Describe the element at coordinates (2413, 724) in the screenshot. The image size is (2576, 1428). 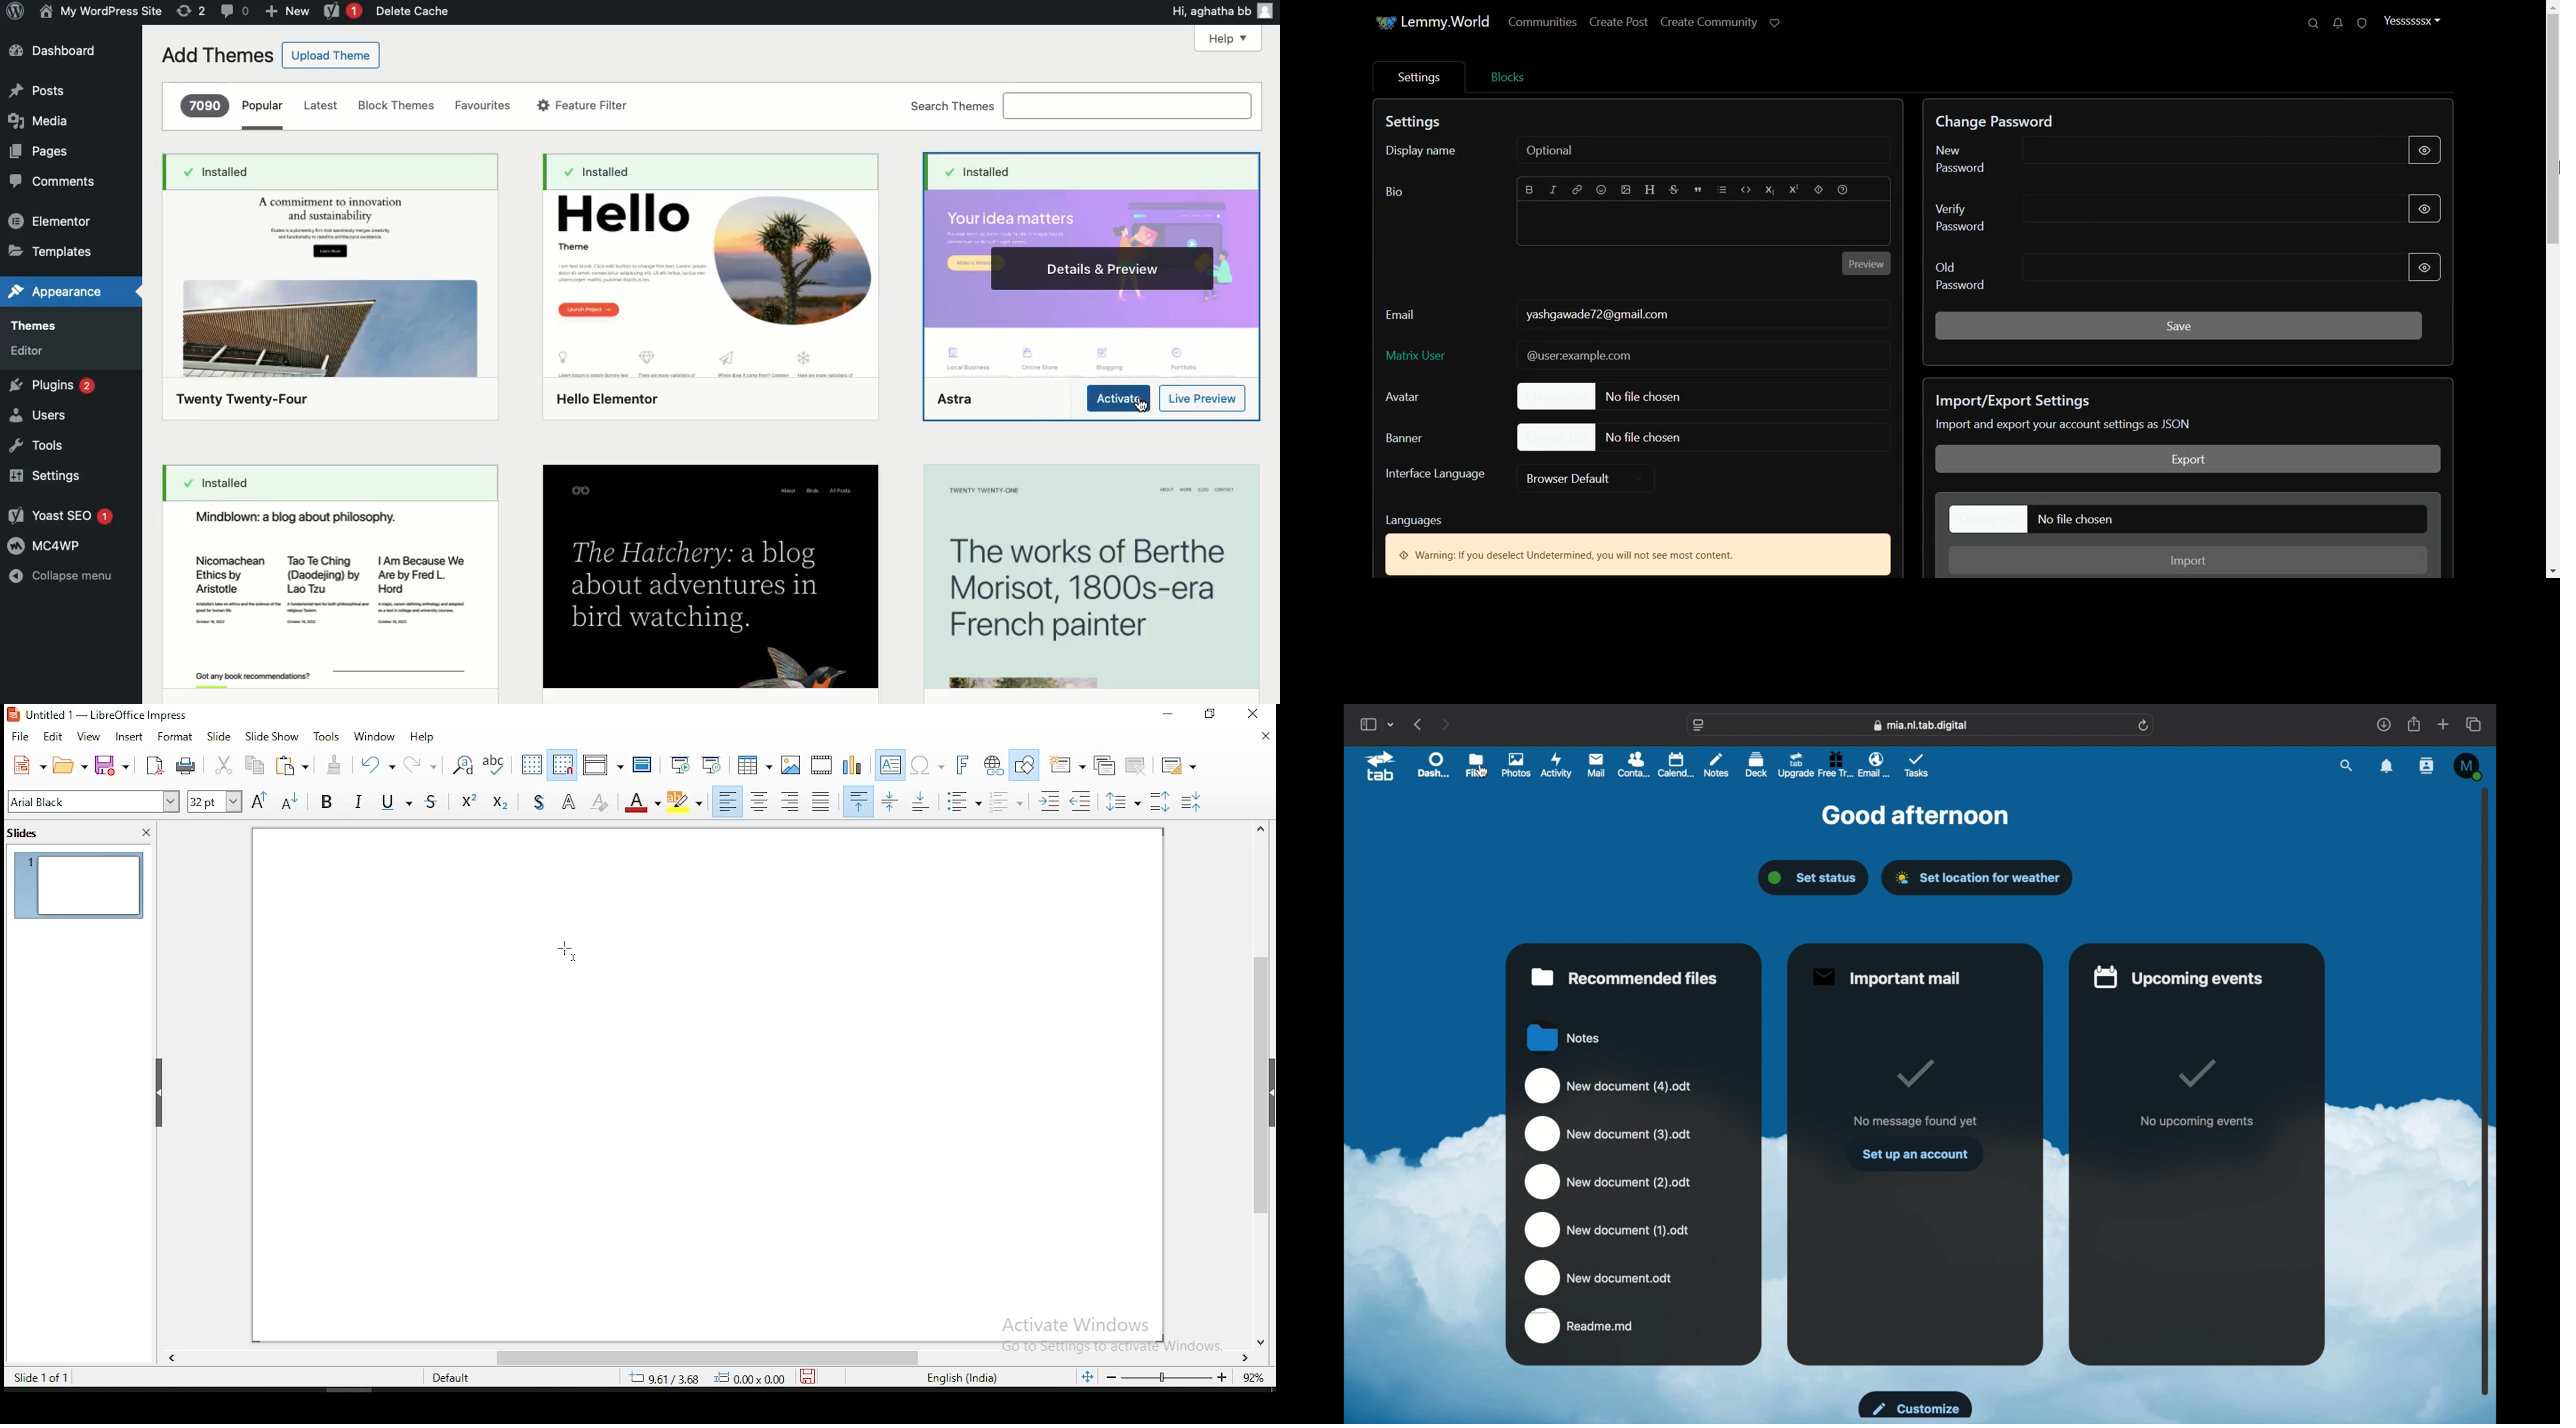
I see `share` at that location.